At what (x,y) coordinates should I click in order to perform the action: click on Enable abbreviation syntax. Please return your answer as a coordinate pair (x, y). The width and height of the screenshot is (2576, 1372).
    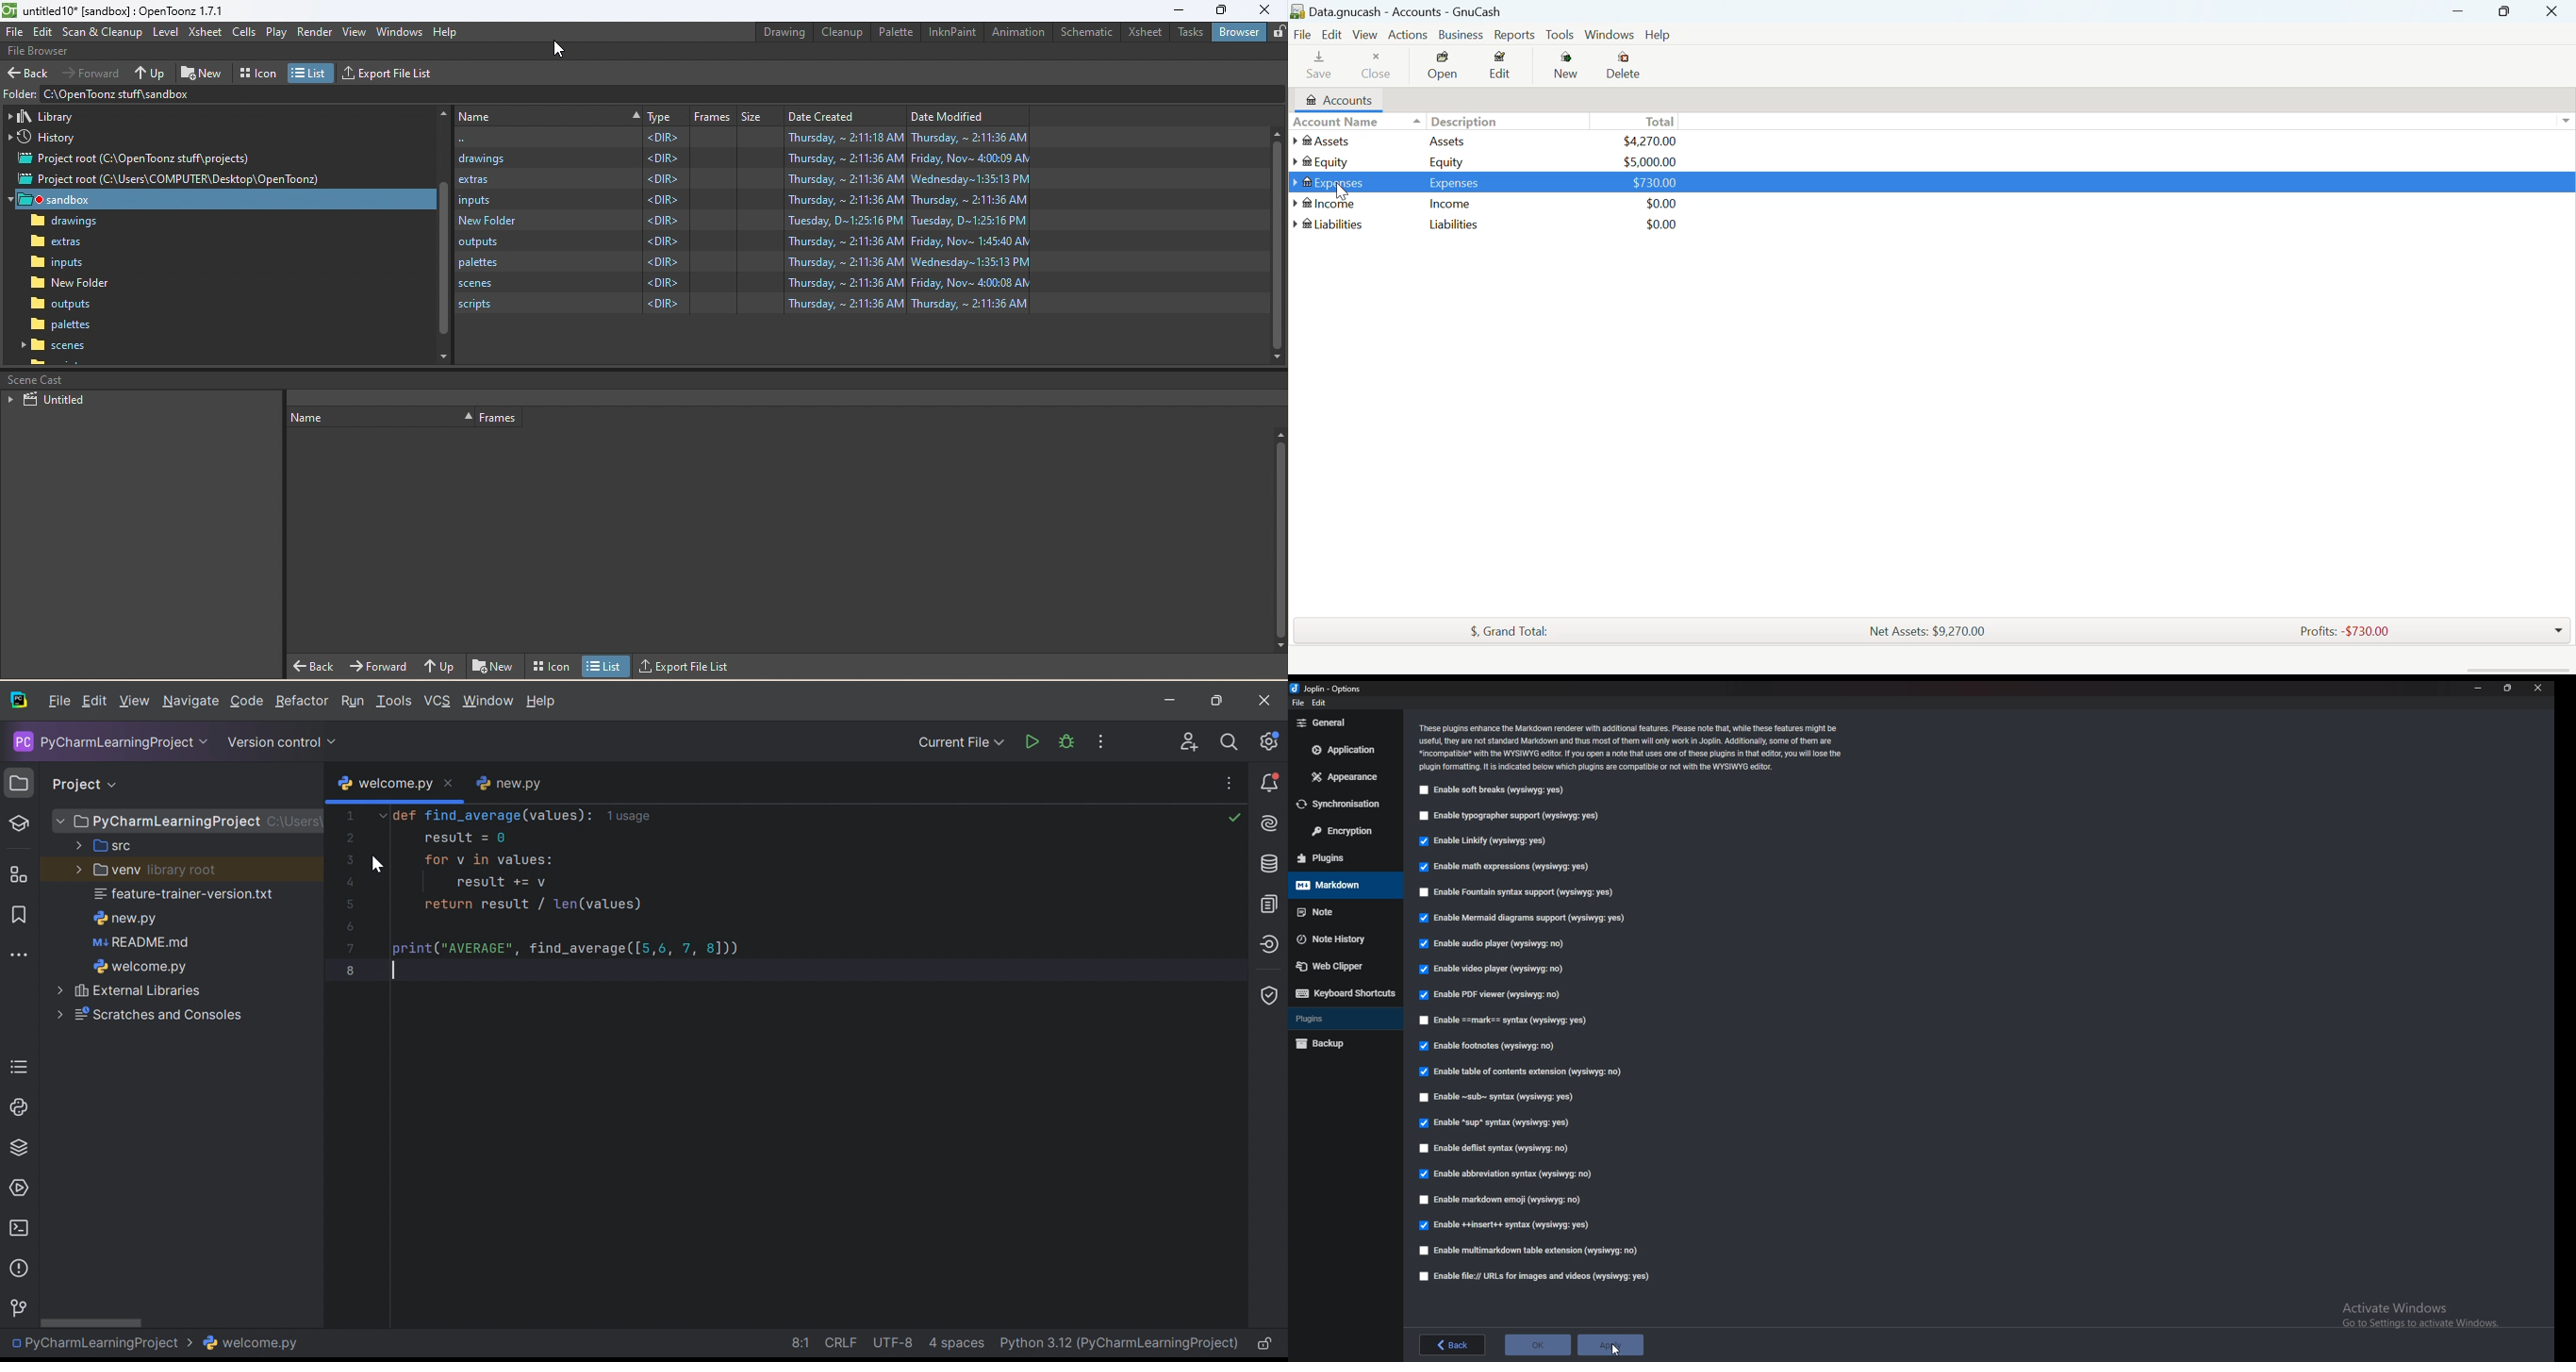
    Looking at the image, I should click on (1515, 1171).